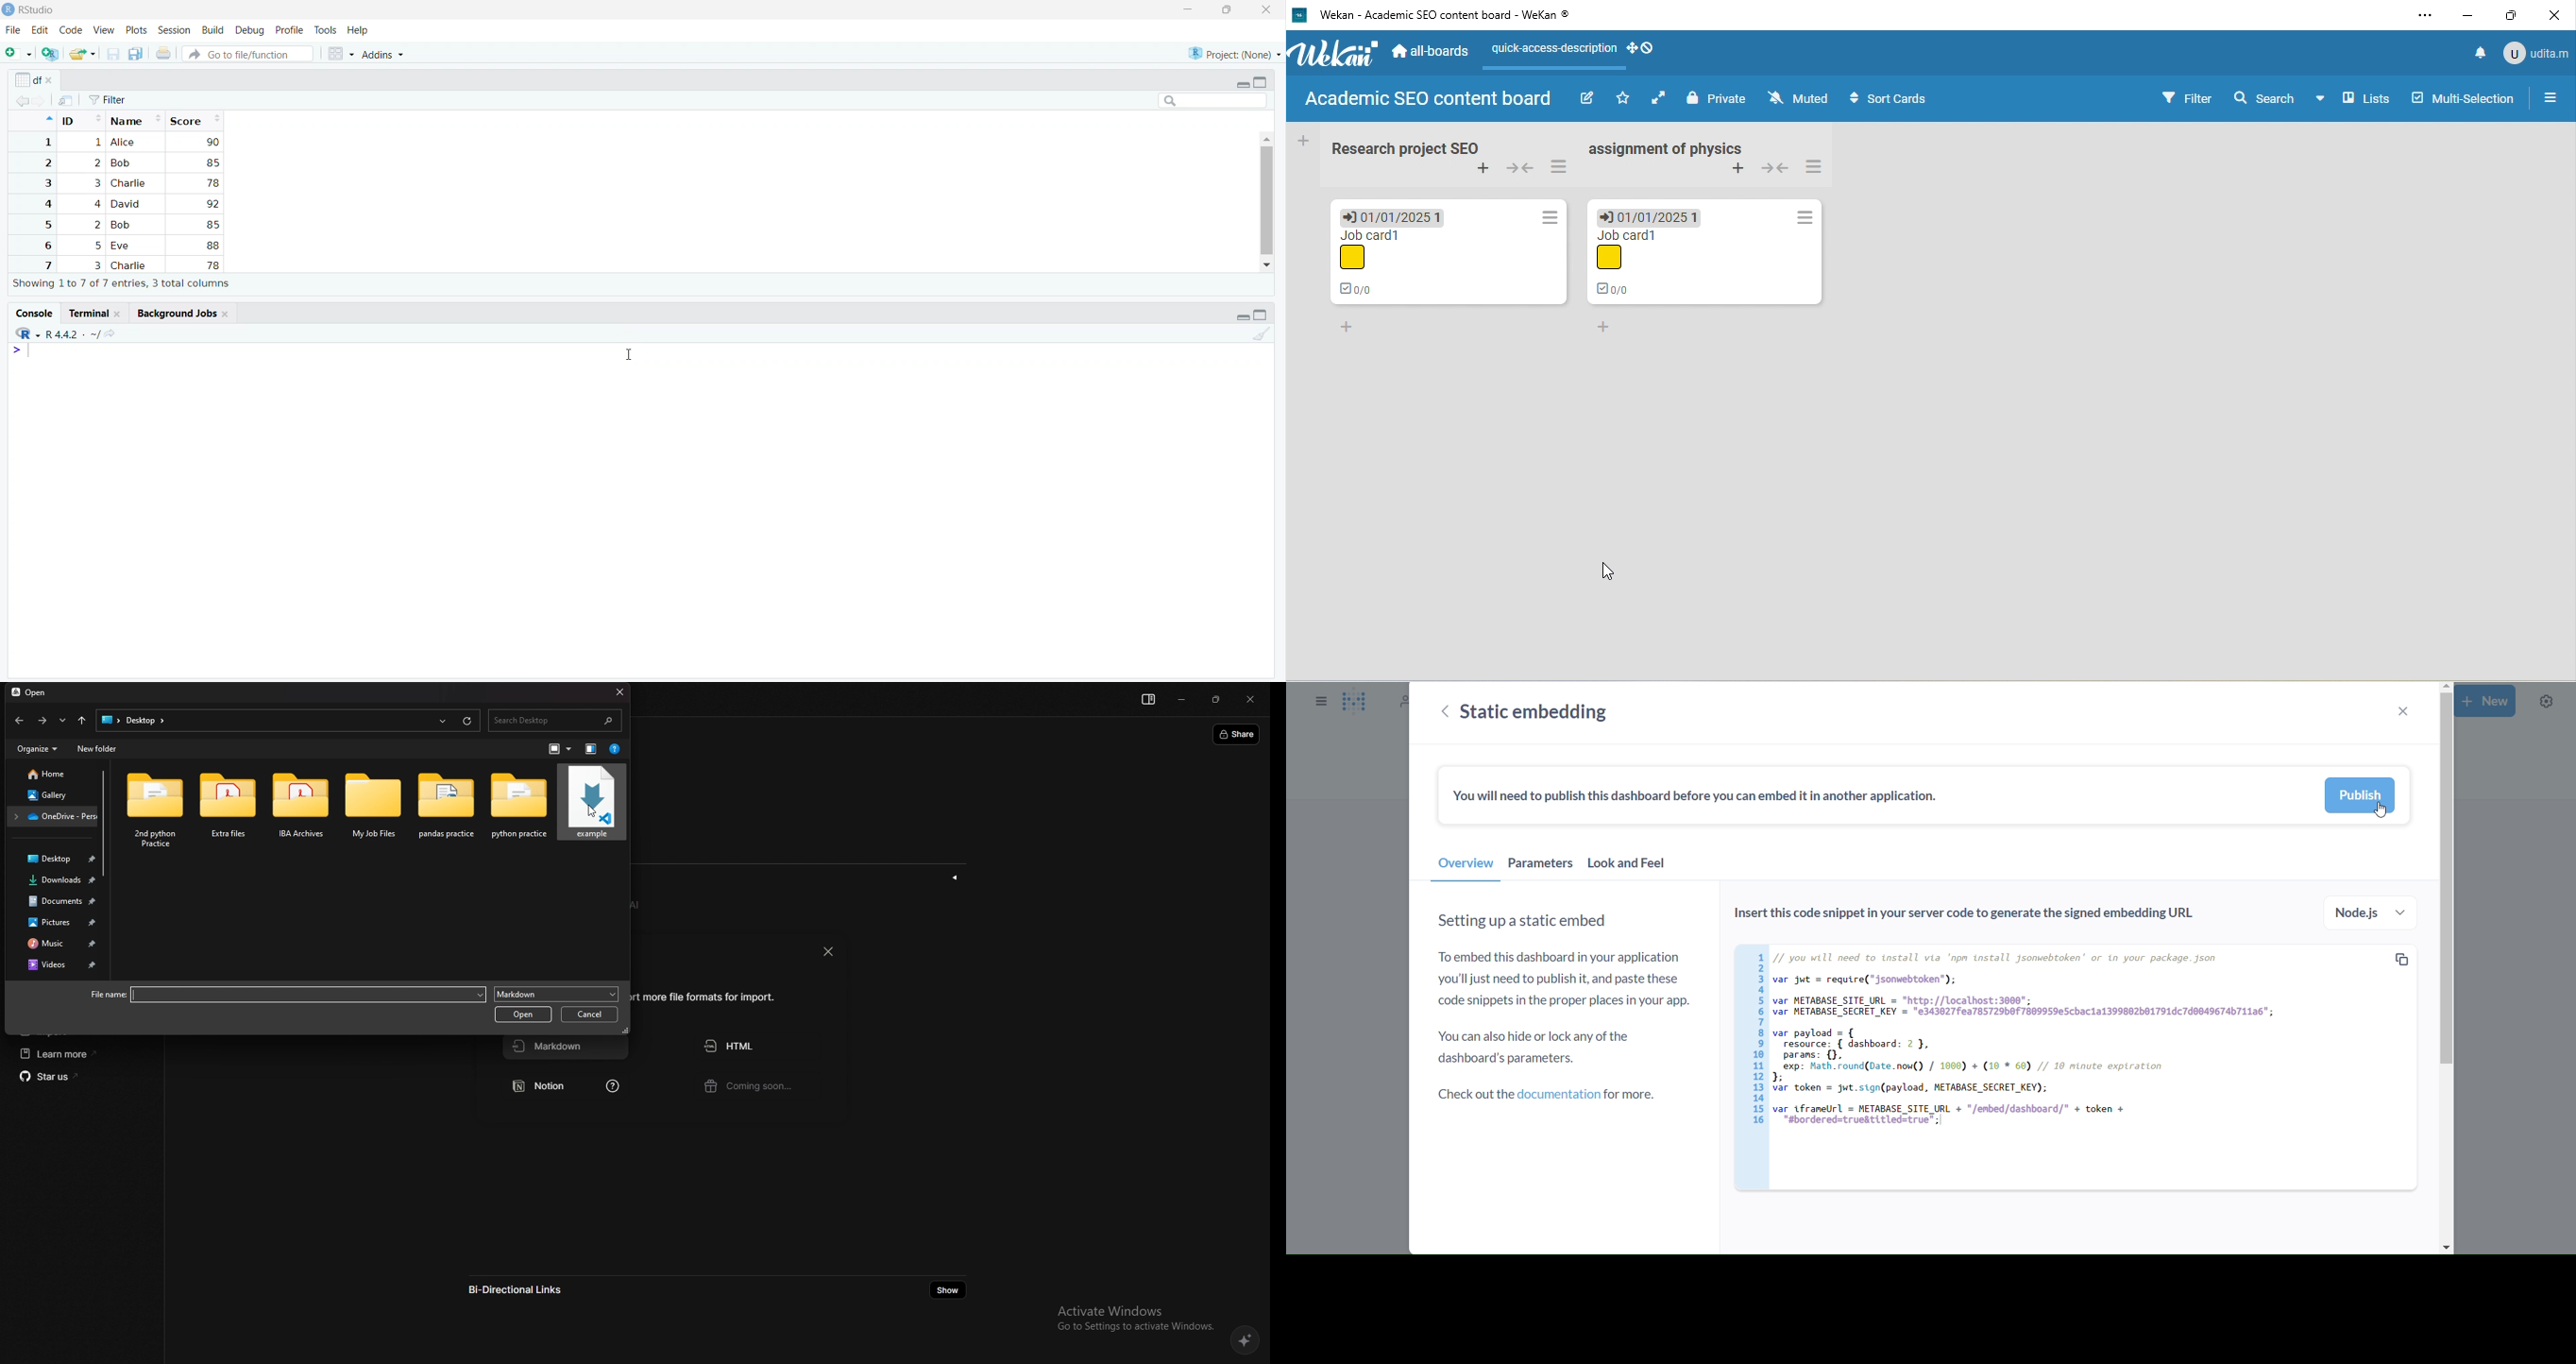  What do you see at coordinates (2360, 796) in the screenshot?
I see `publish` at bounding box center [2360, 796].